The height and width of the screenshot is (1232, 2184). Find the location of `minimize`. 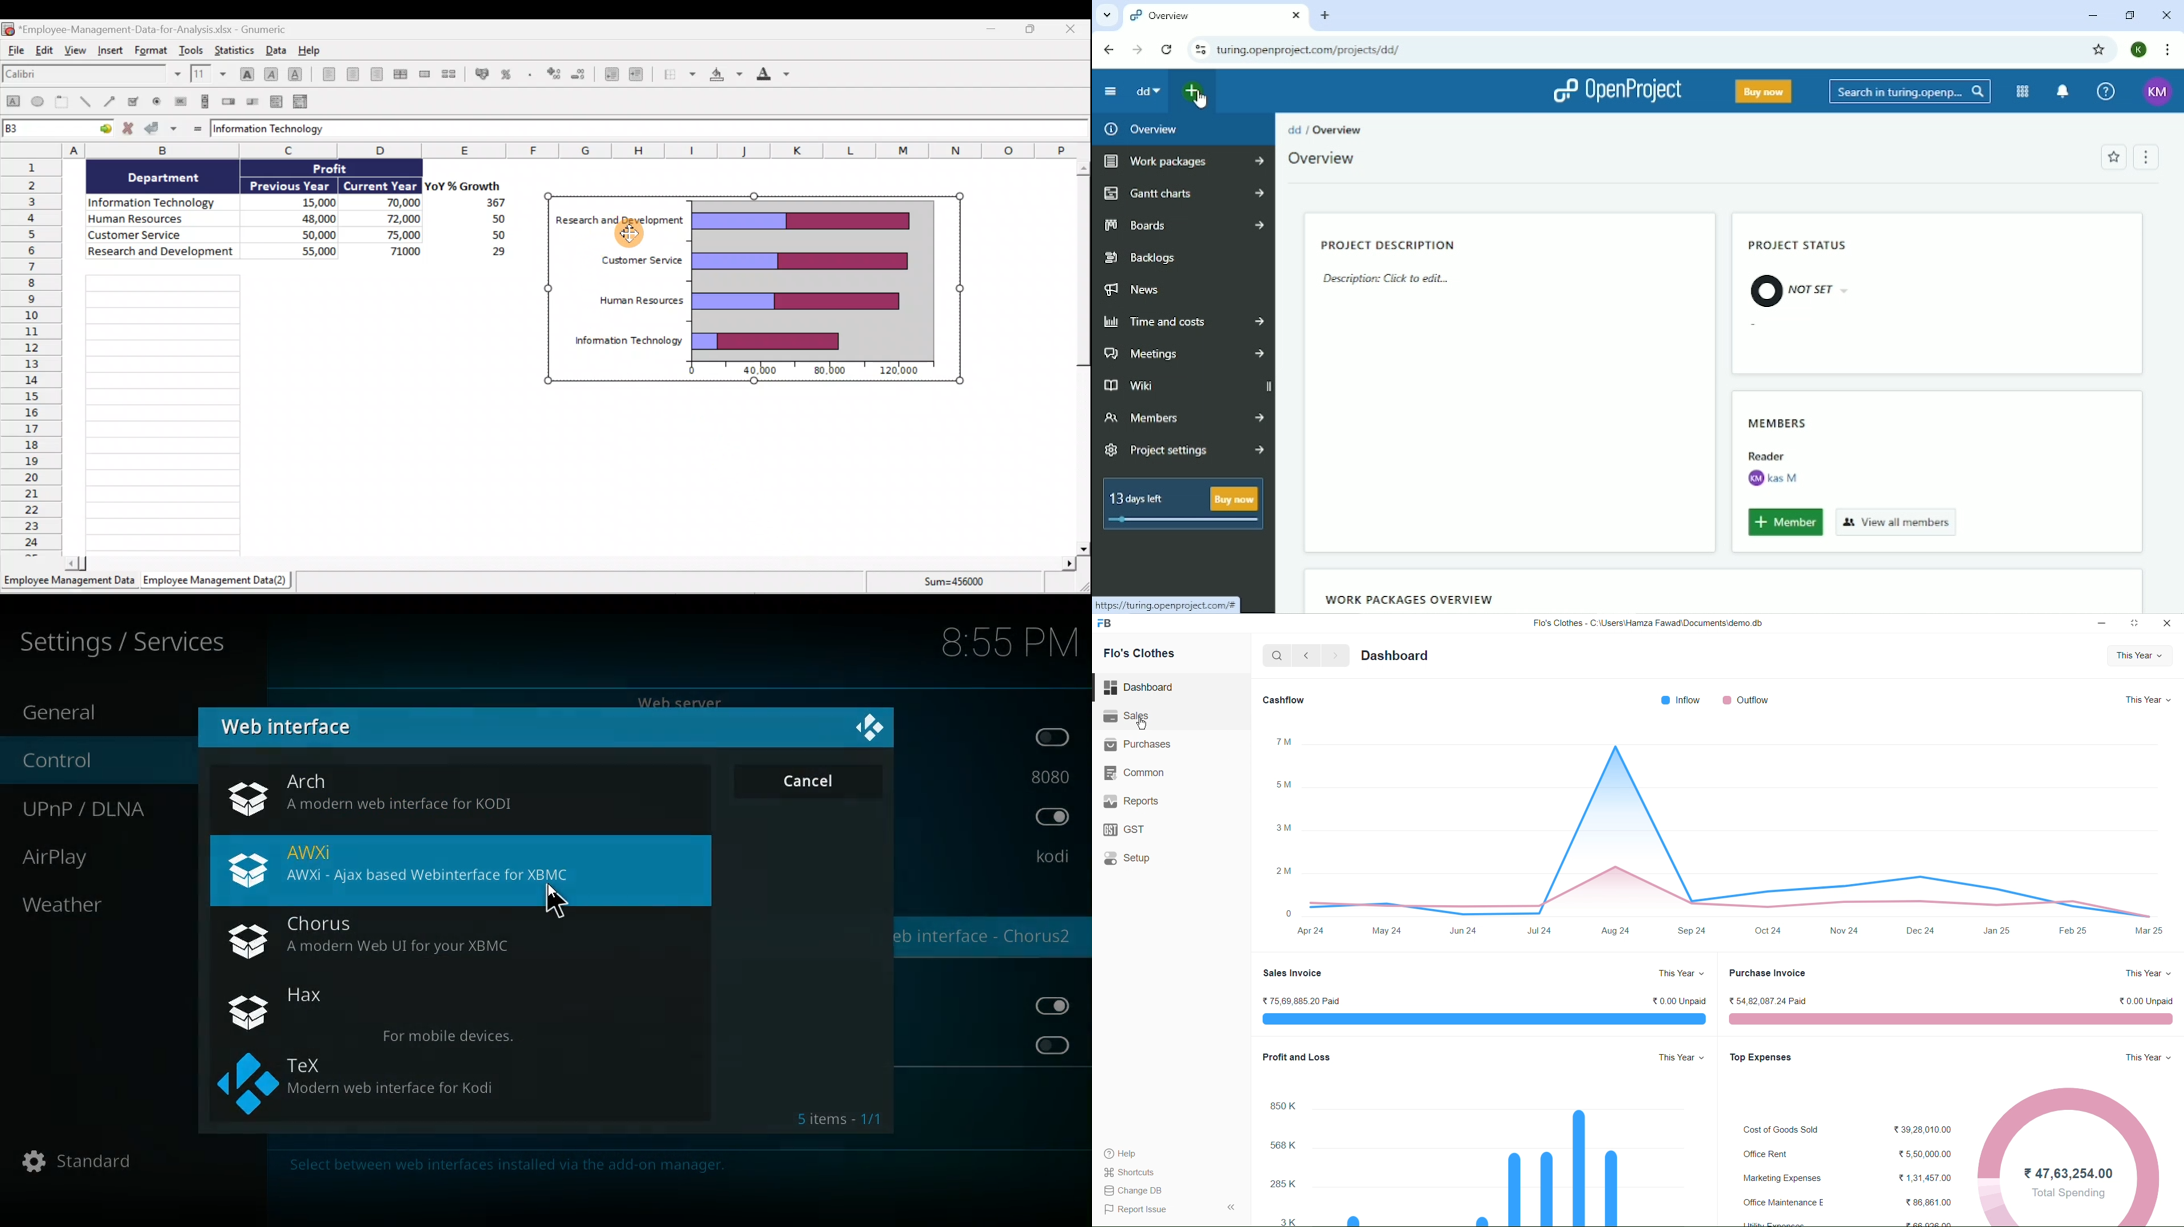

minimize is located at coordinates (2099, 624).